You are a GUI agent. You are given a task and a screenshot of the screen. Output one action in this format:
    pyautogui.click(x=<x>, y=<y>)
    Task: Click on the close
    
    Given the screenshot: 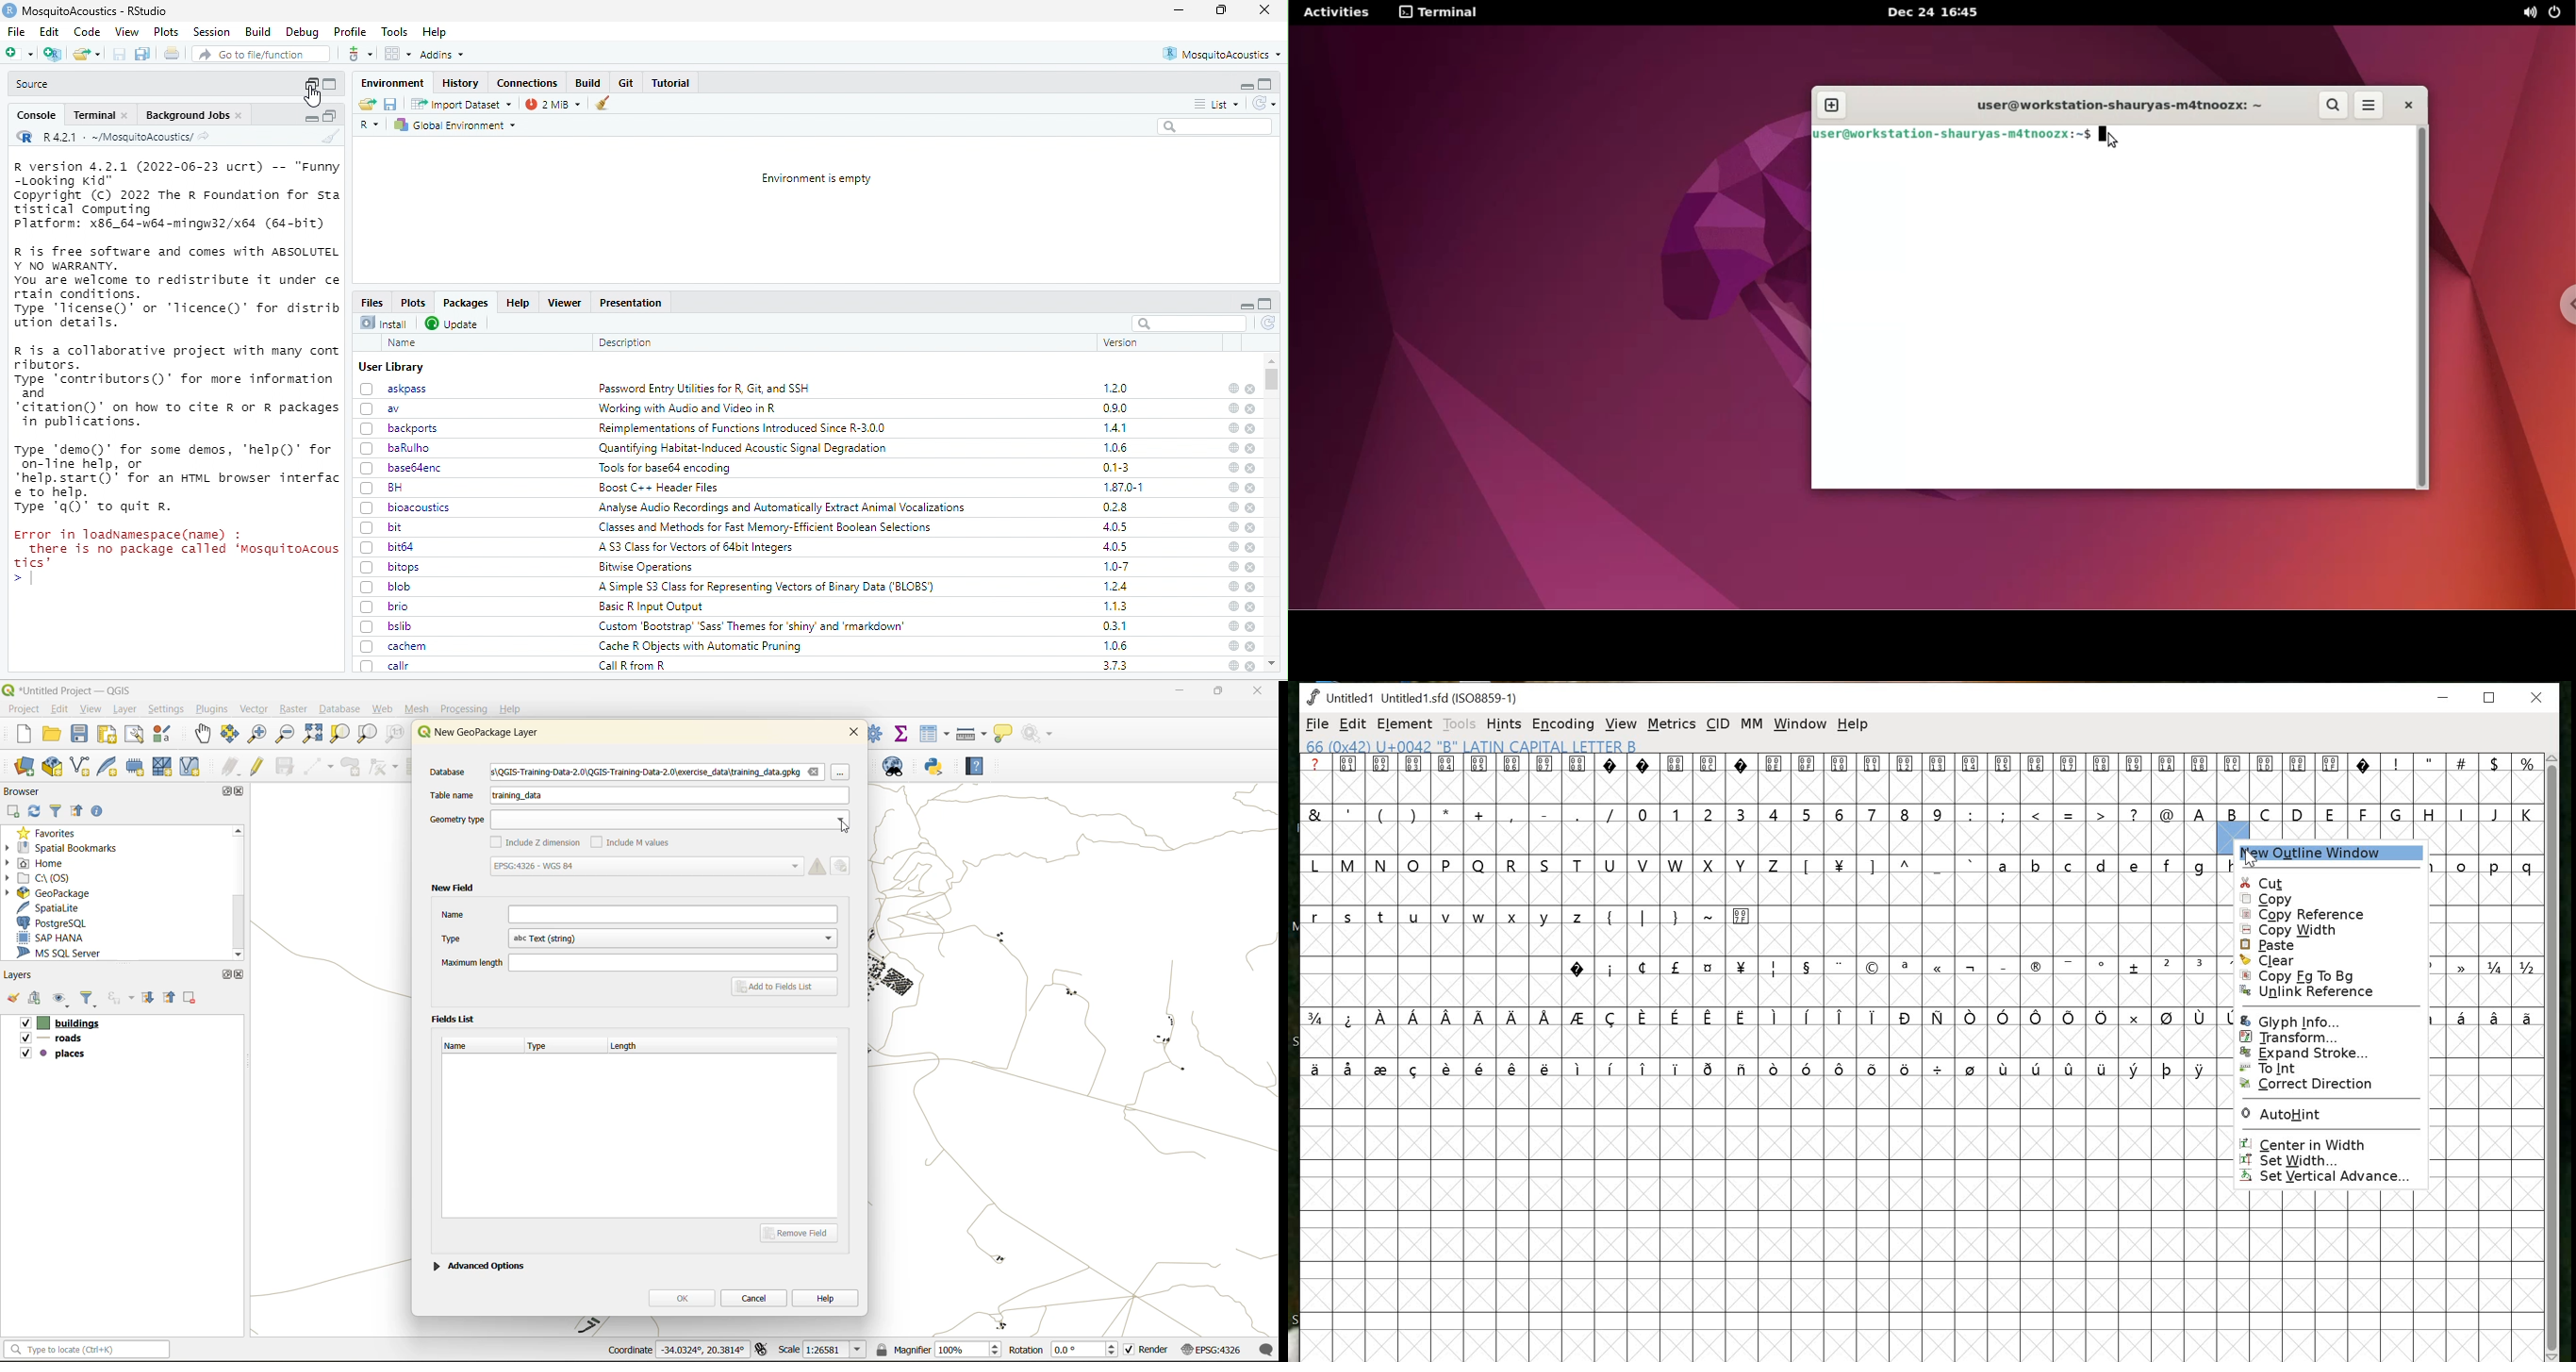 What is the action you would take?
    pyautogui.click(x=1265, y=10)
    